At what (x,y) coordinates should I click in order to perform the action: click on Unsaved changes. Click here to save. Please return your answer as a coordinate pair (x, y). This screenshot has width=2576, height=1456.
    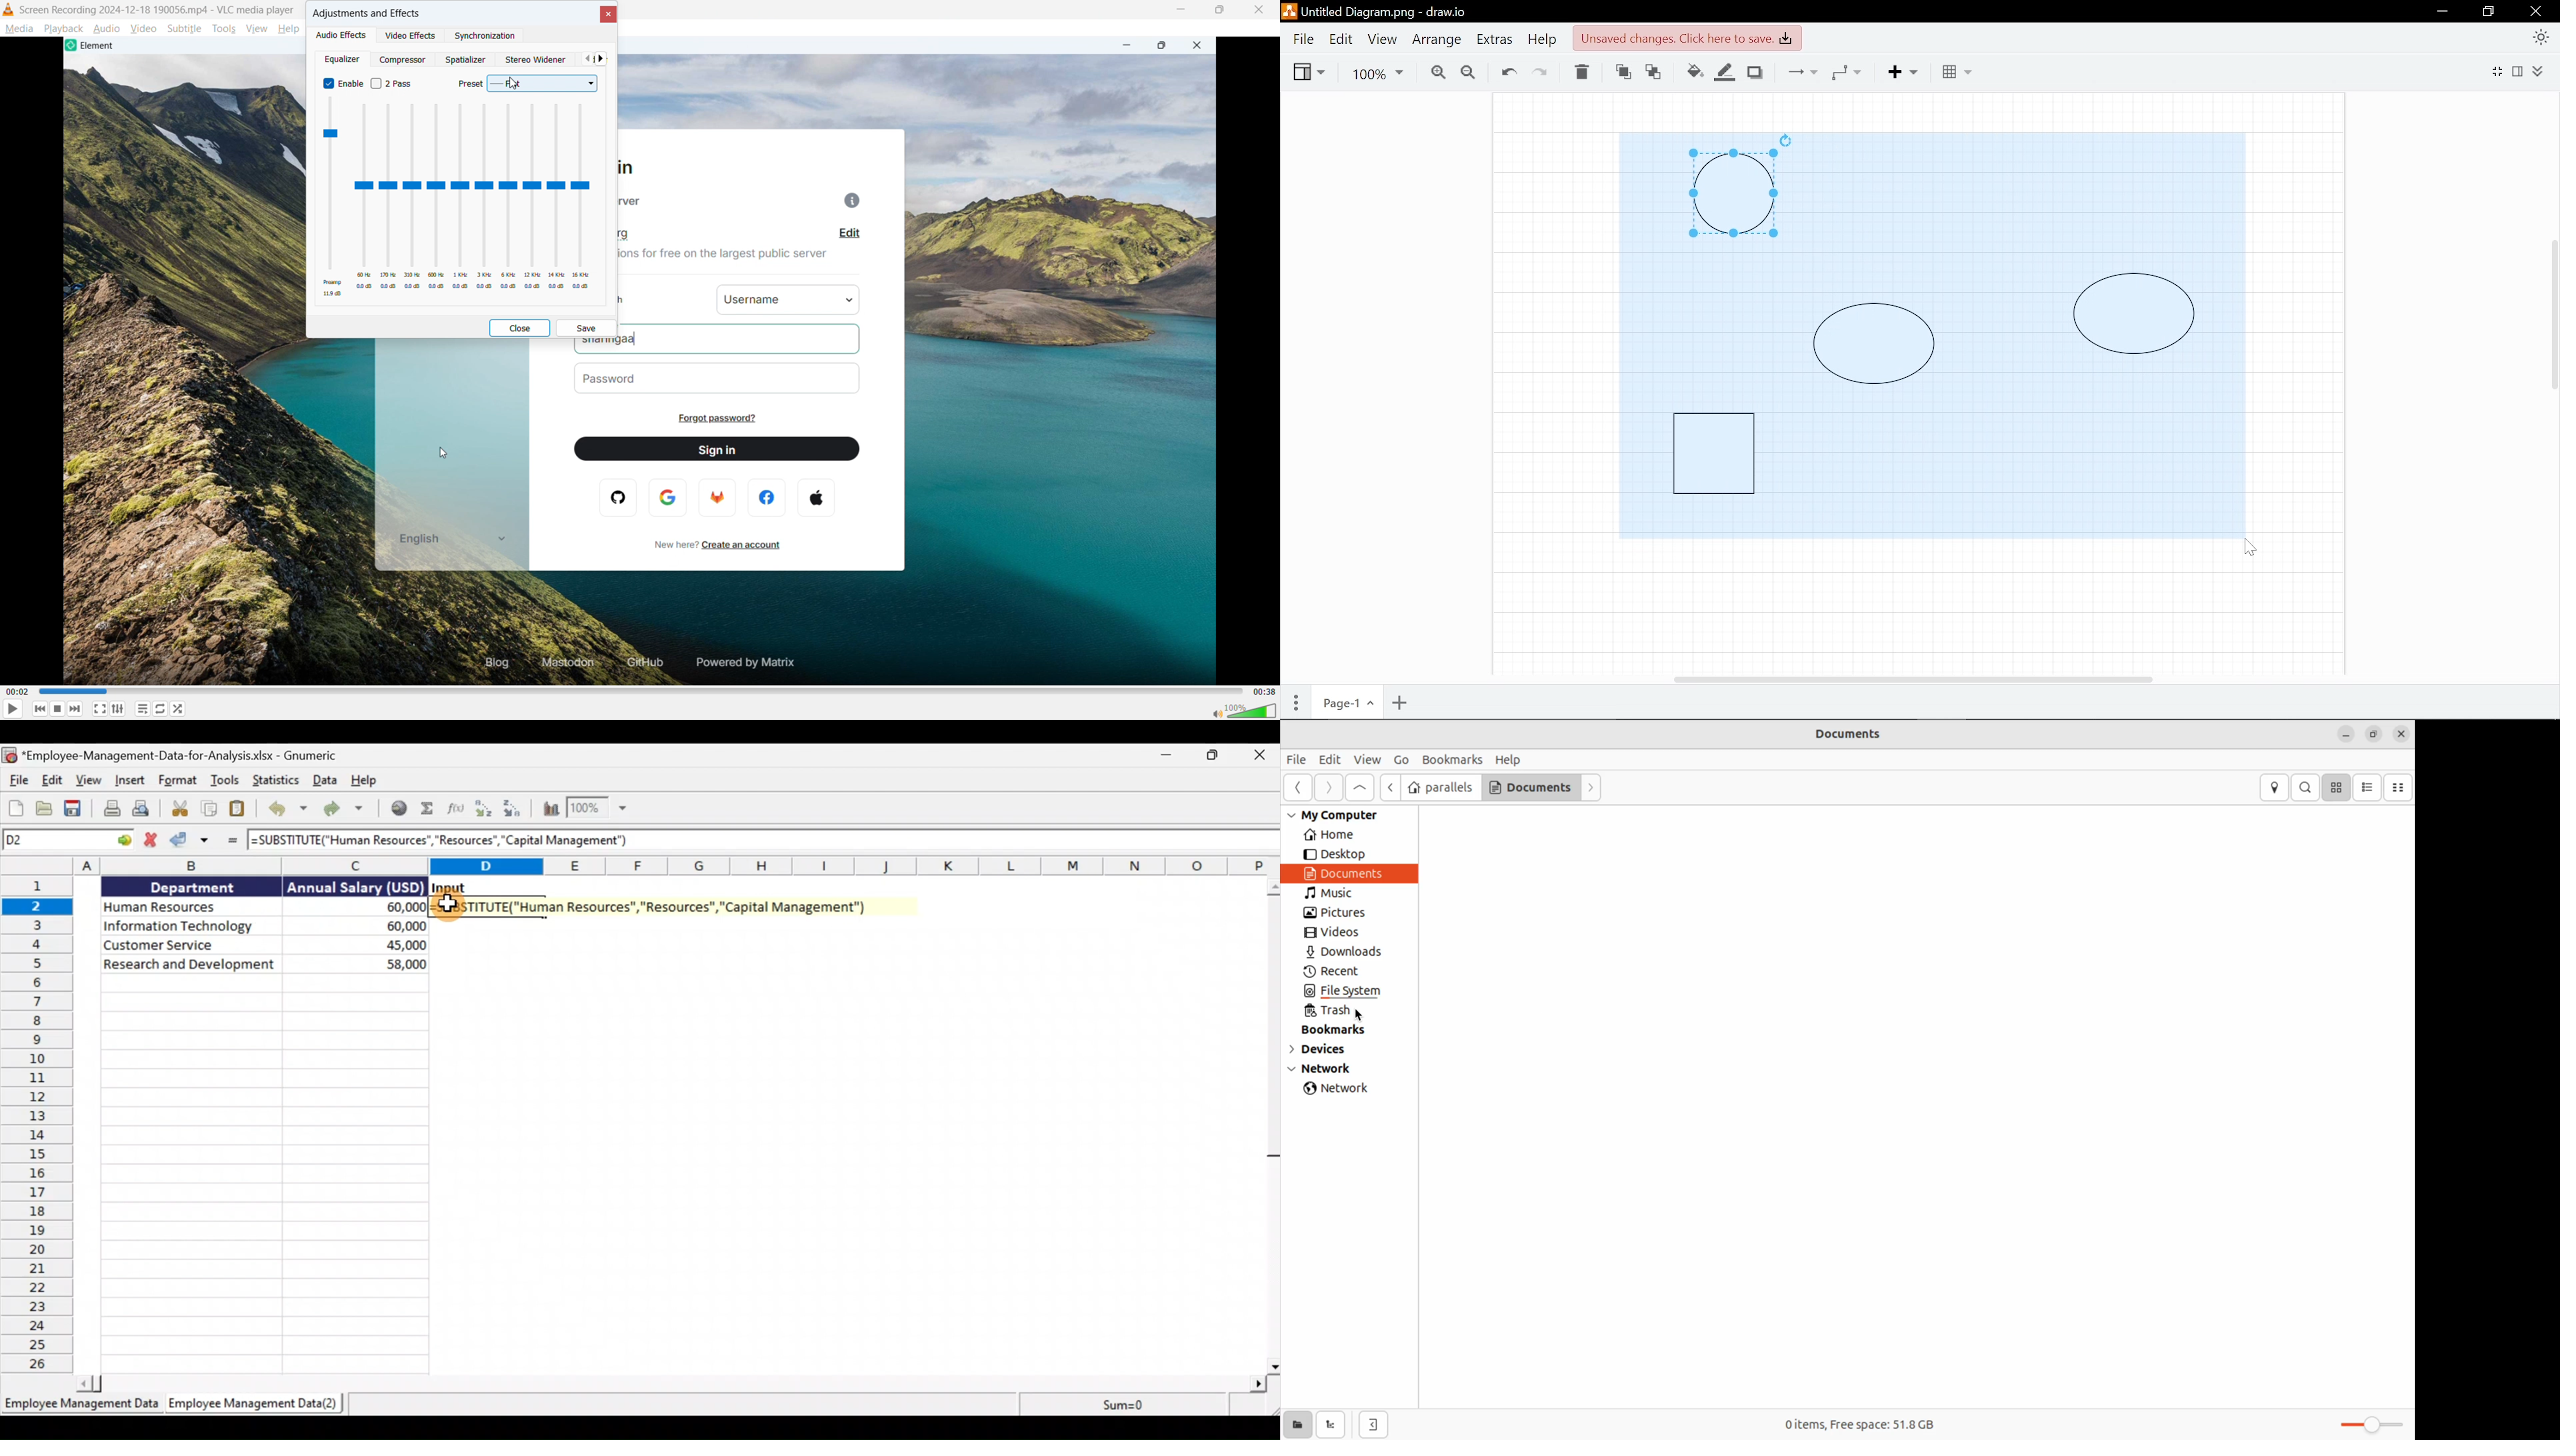
    Looking at the image, I should click on (1685, 37).